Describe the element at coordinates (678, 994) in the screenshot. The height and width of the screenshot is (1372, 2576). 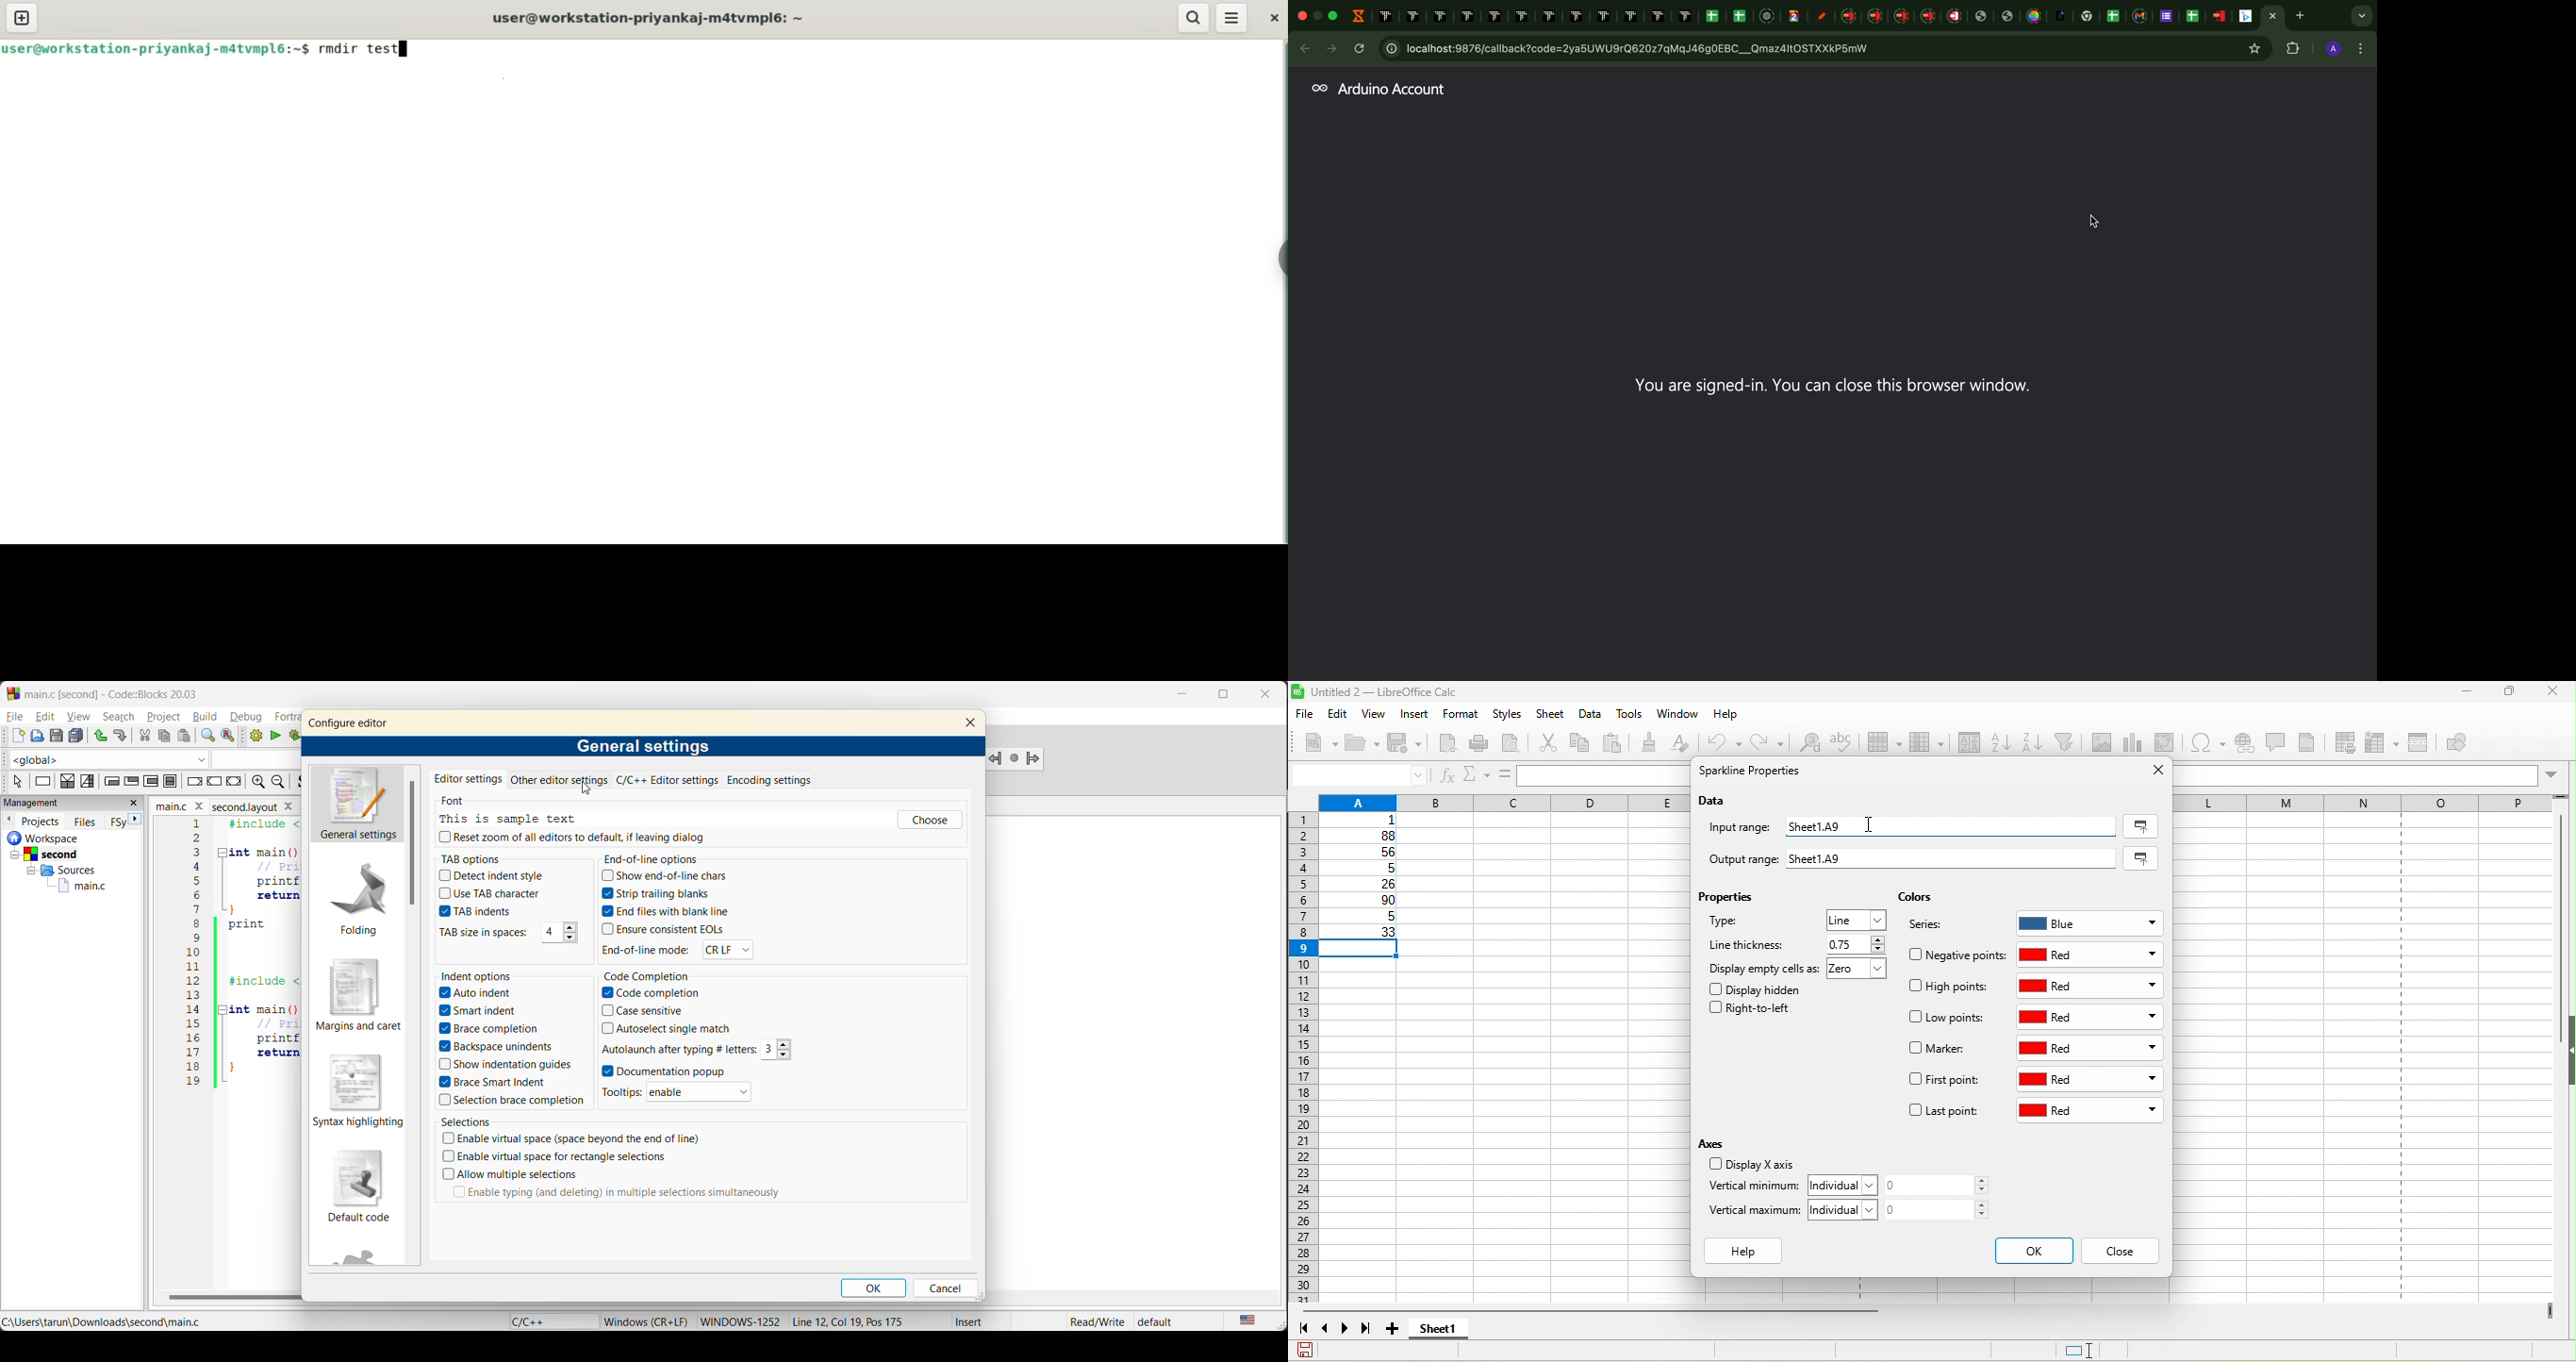
I see `Code completion` at that location.